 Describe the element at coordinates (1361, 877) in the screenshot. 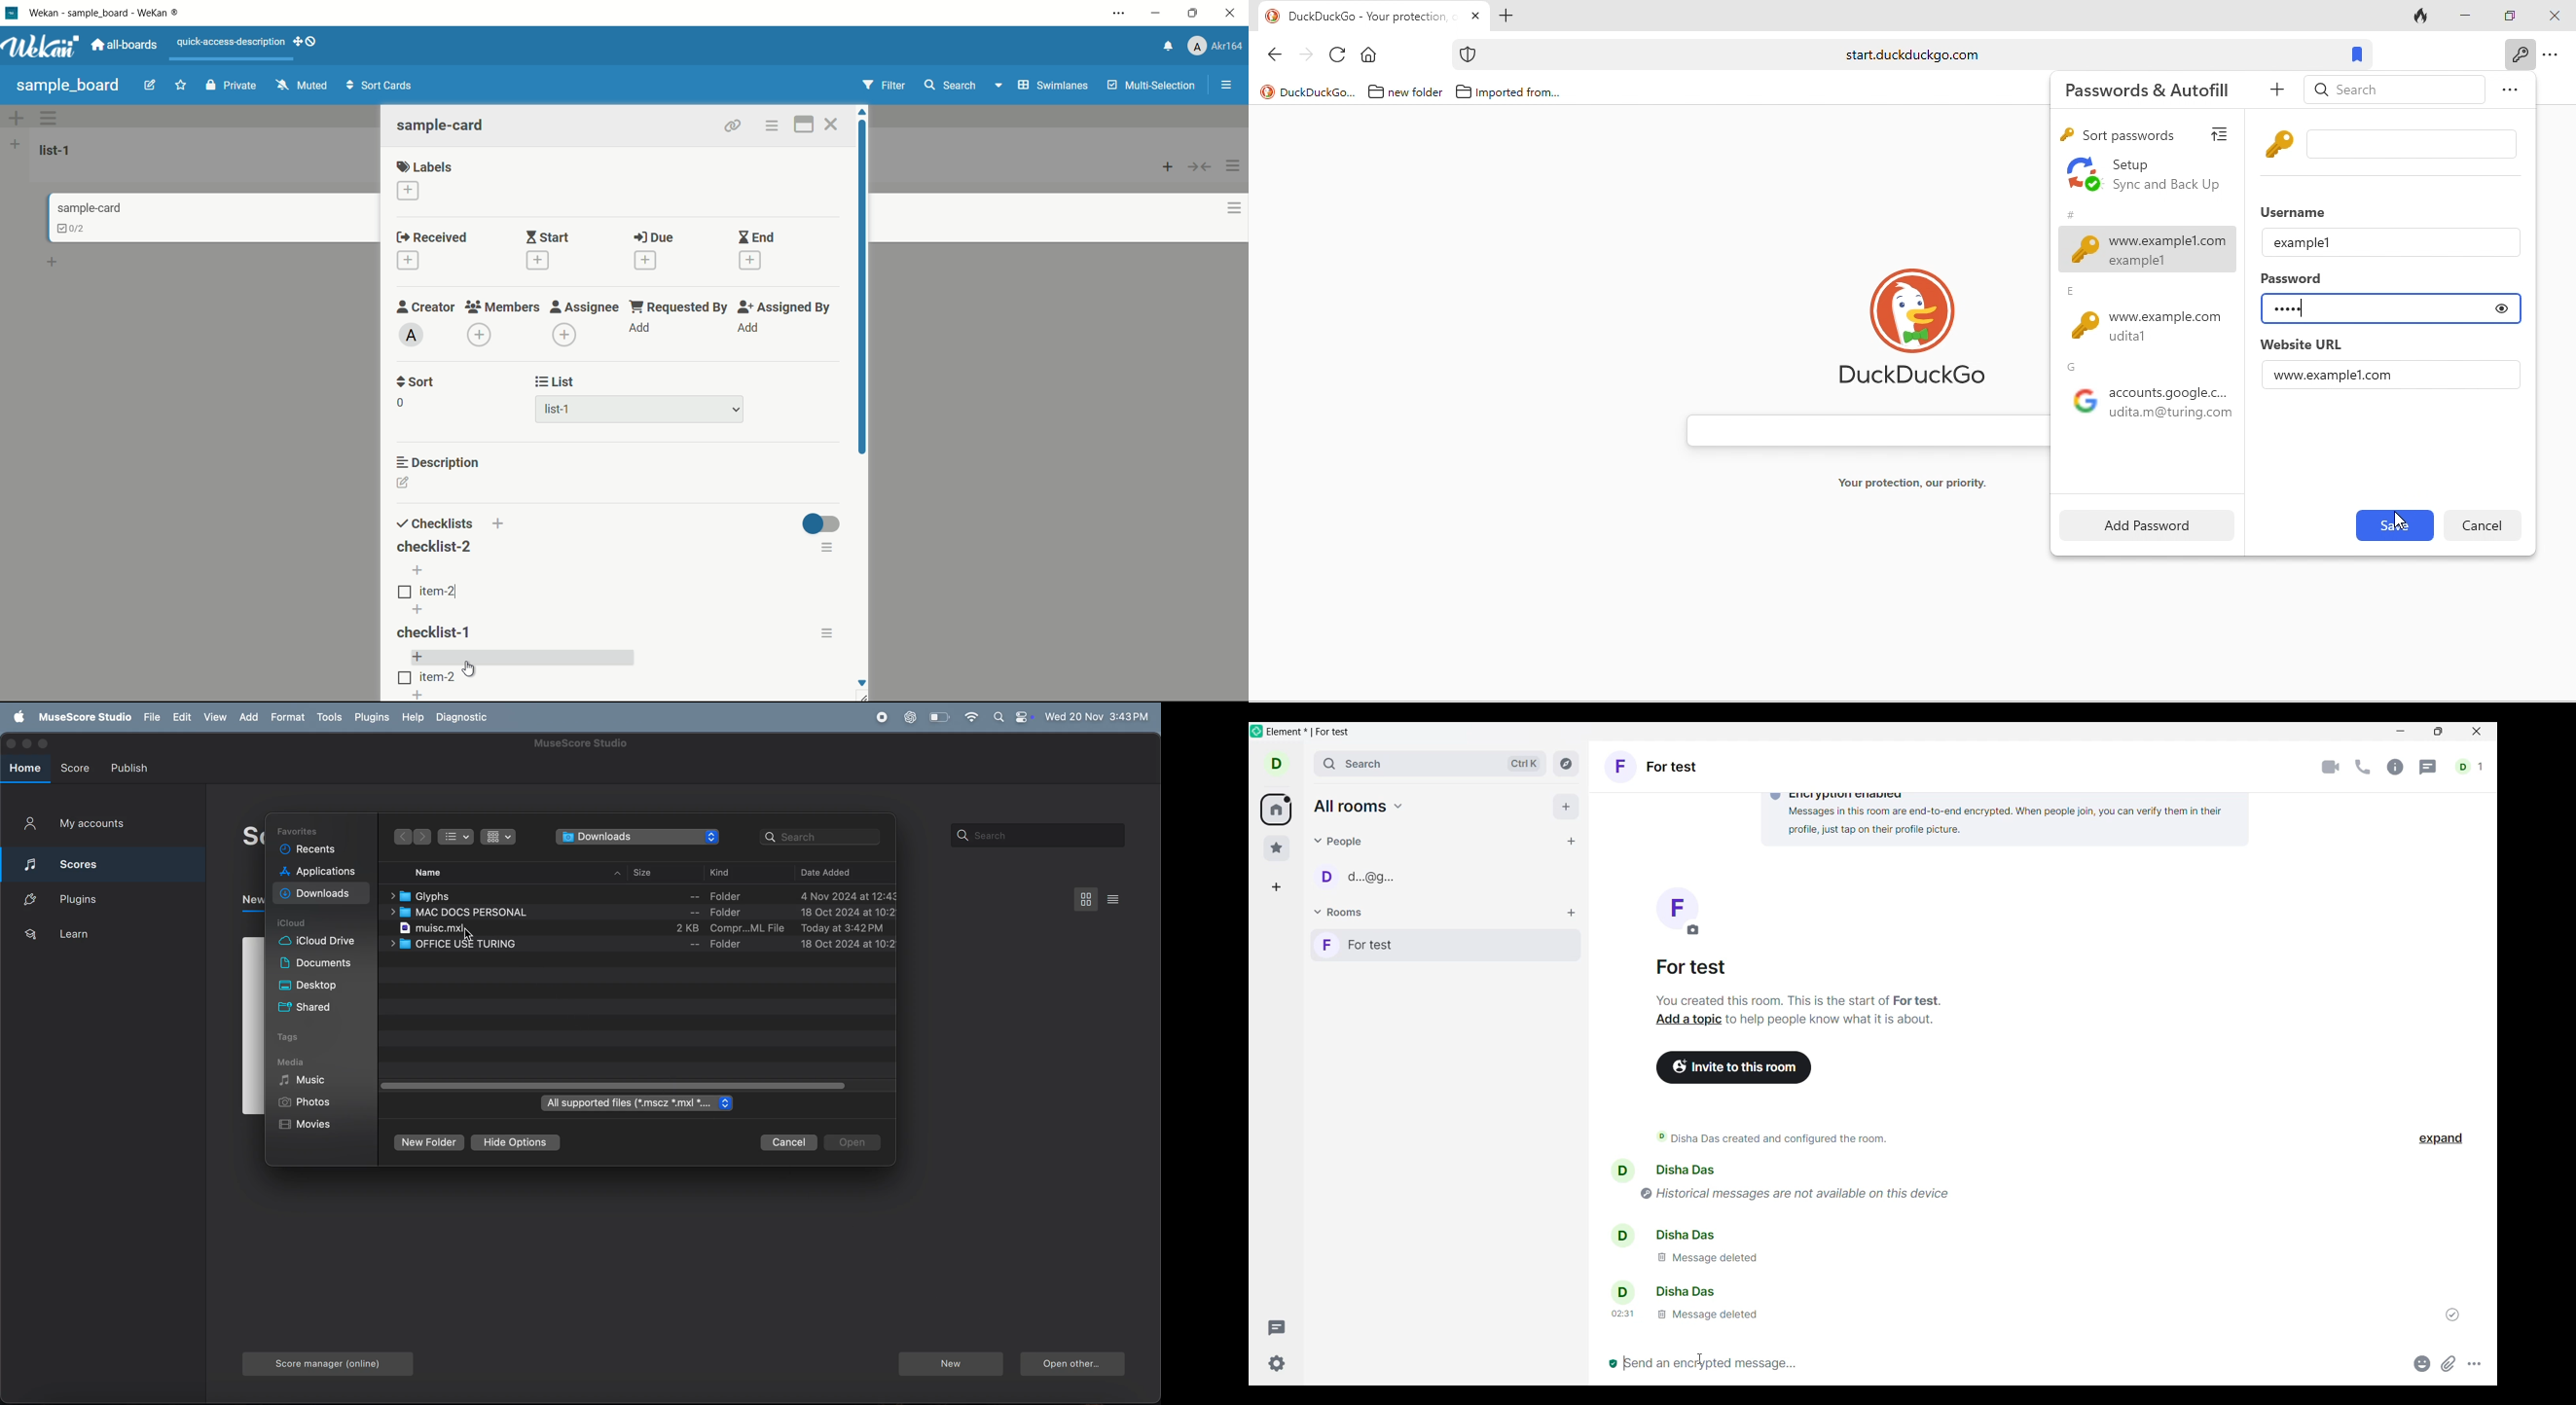

I see `D d.@g..` at that location.